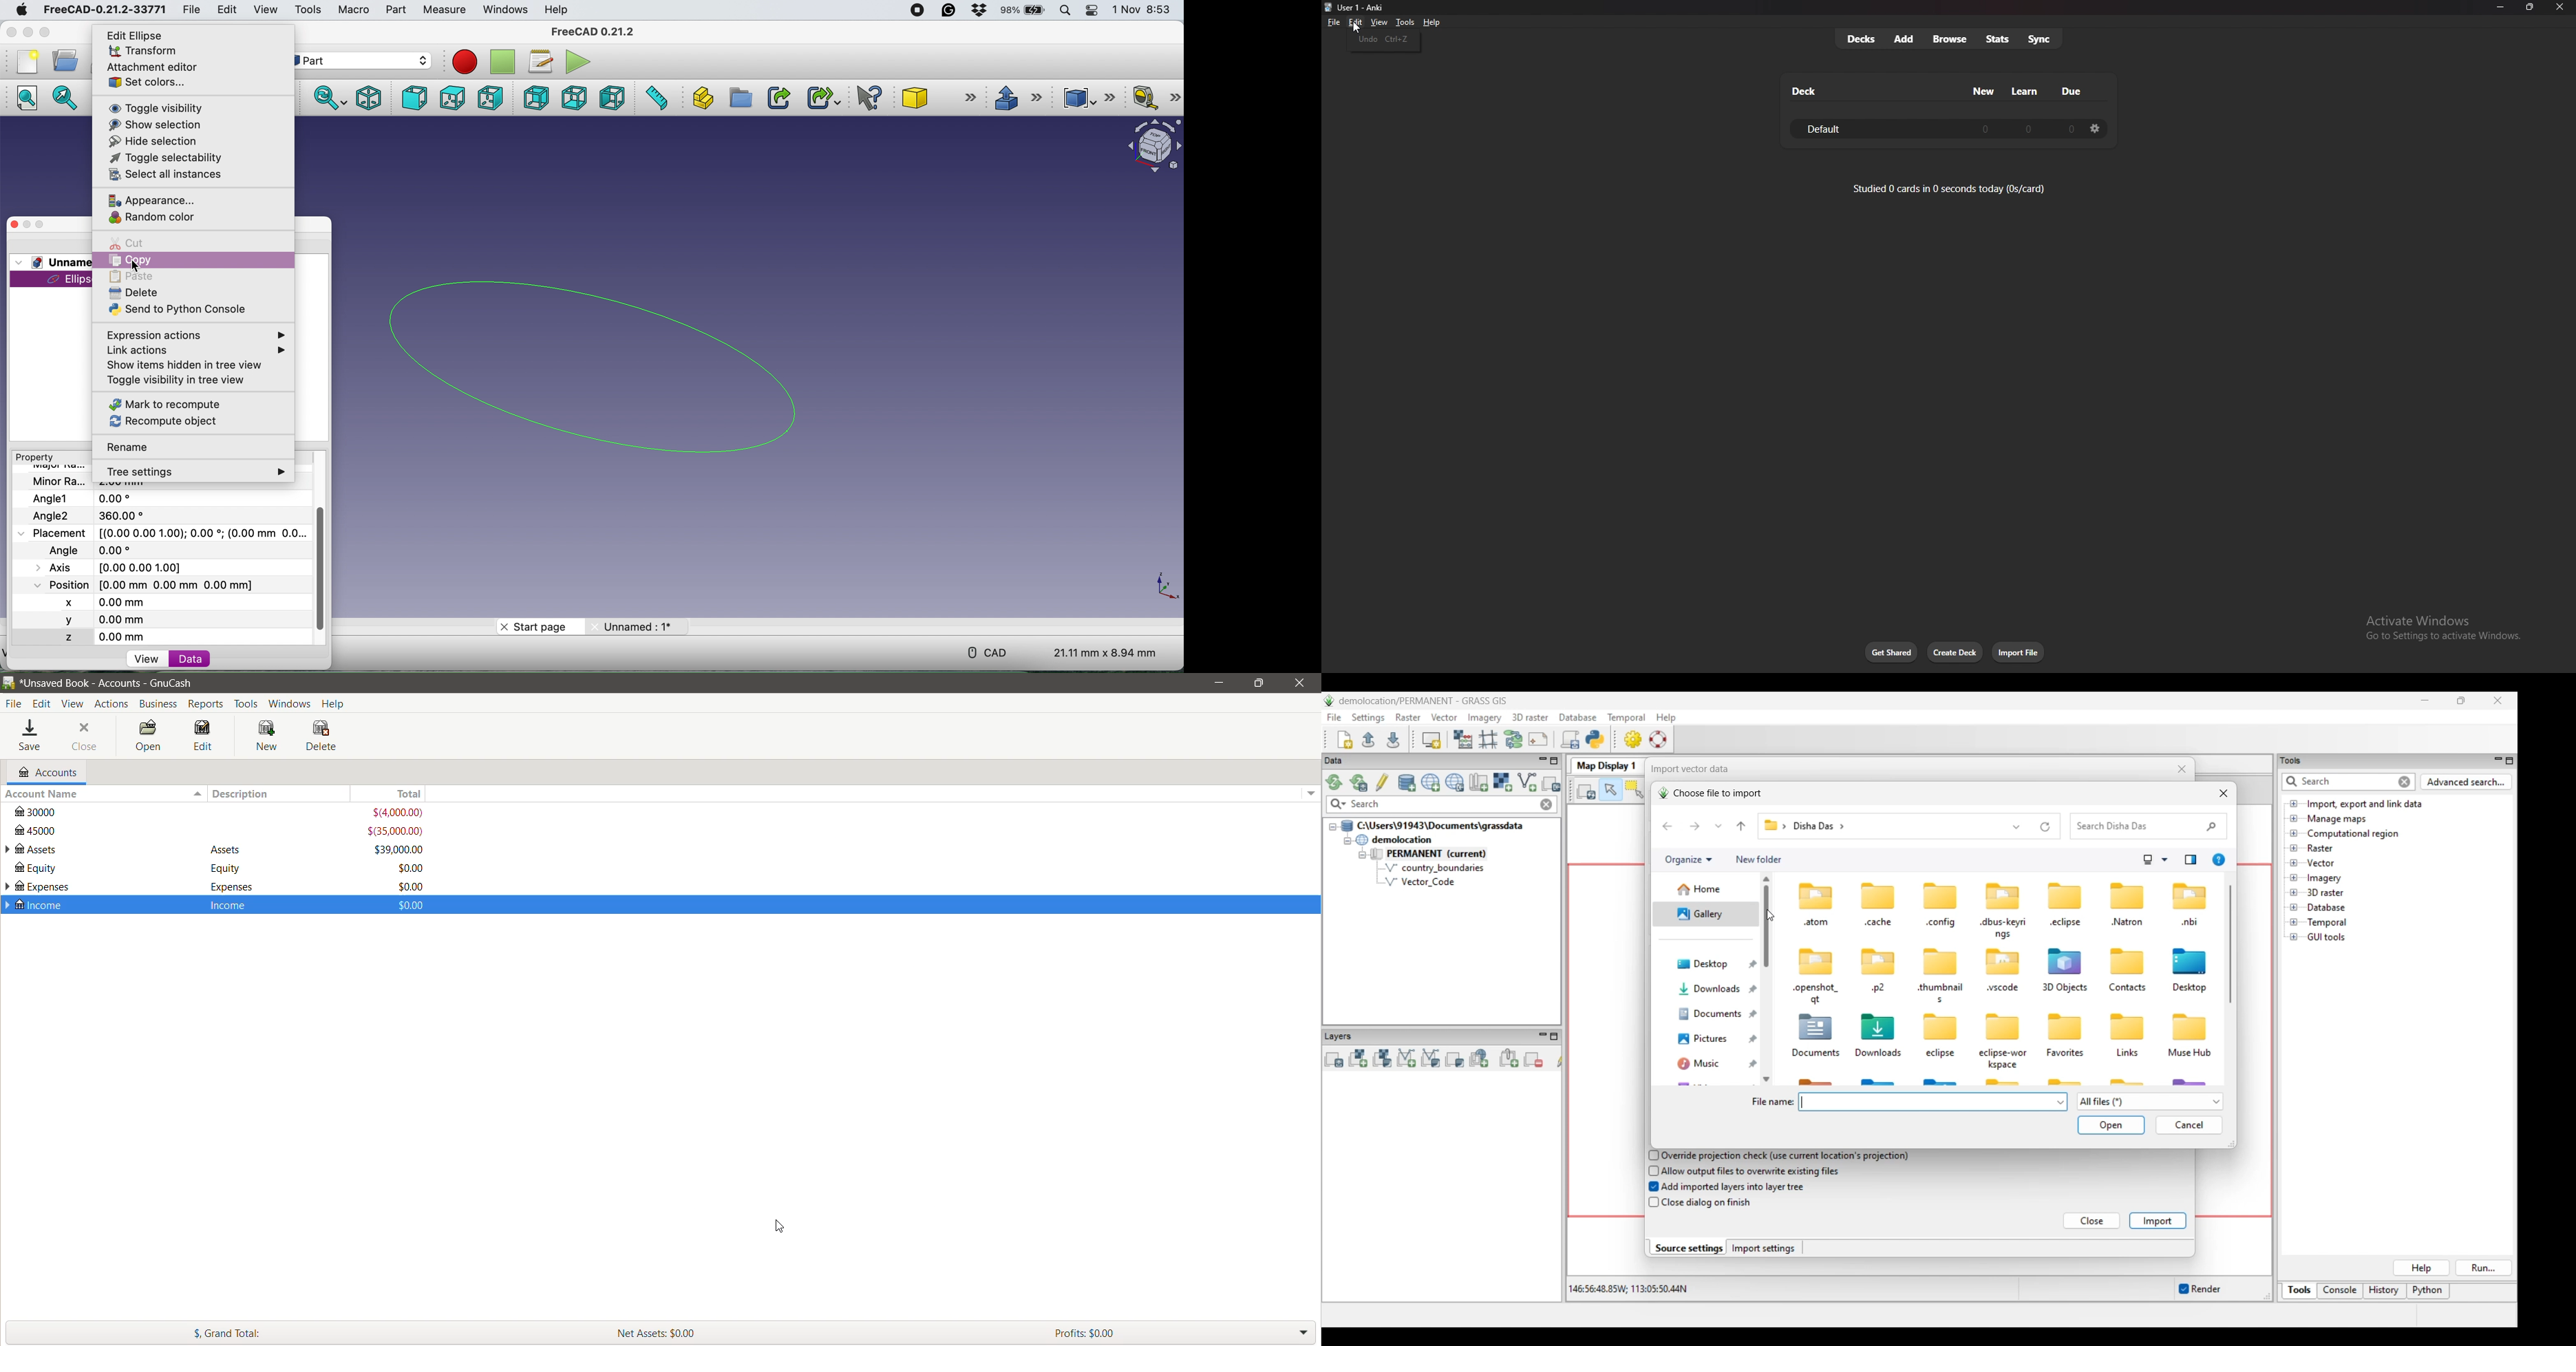 The height and width of the screenshot is (1372, 2576). What do you see at coordinates (1143, 10) in the screenshot?
I see `date and time` at bounding box center [1143, 10].